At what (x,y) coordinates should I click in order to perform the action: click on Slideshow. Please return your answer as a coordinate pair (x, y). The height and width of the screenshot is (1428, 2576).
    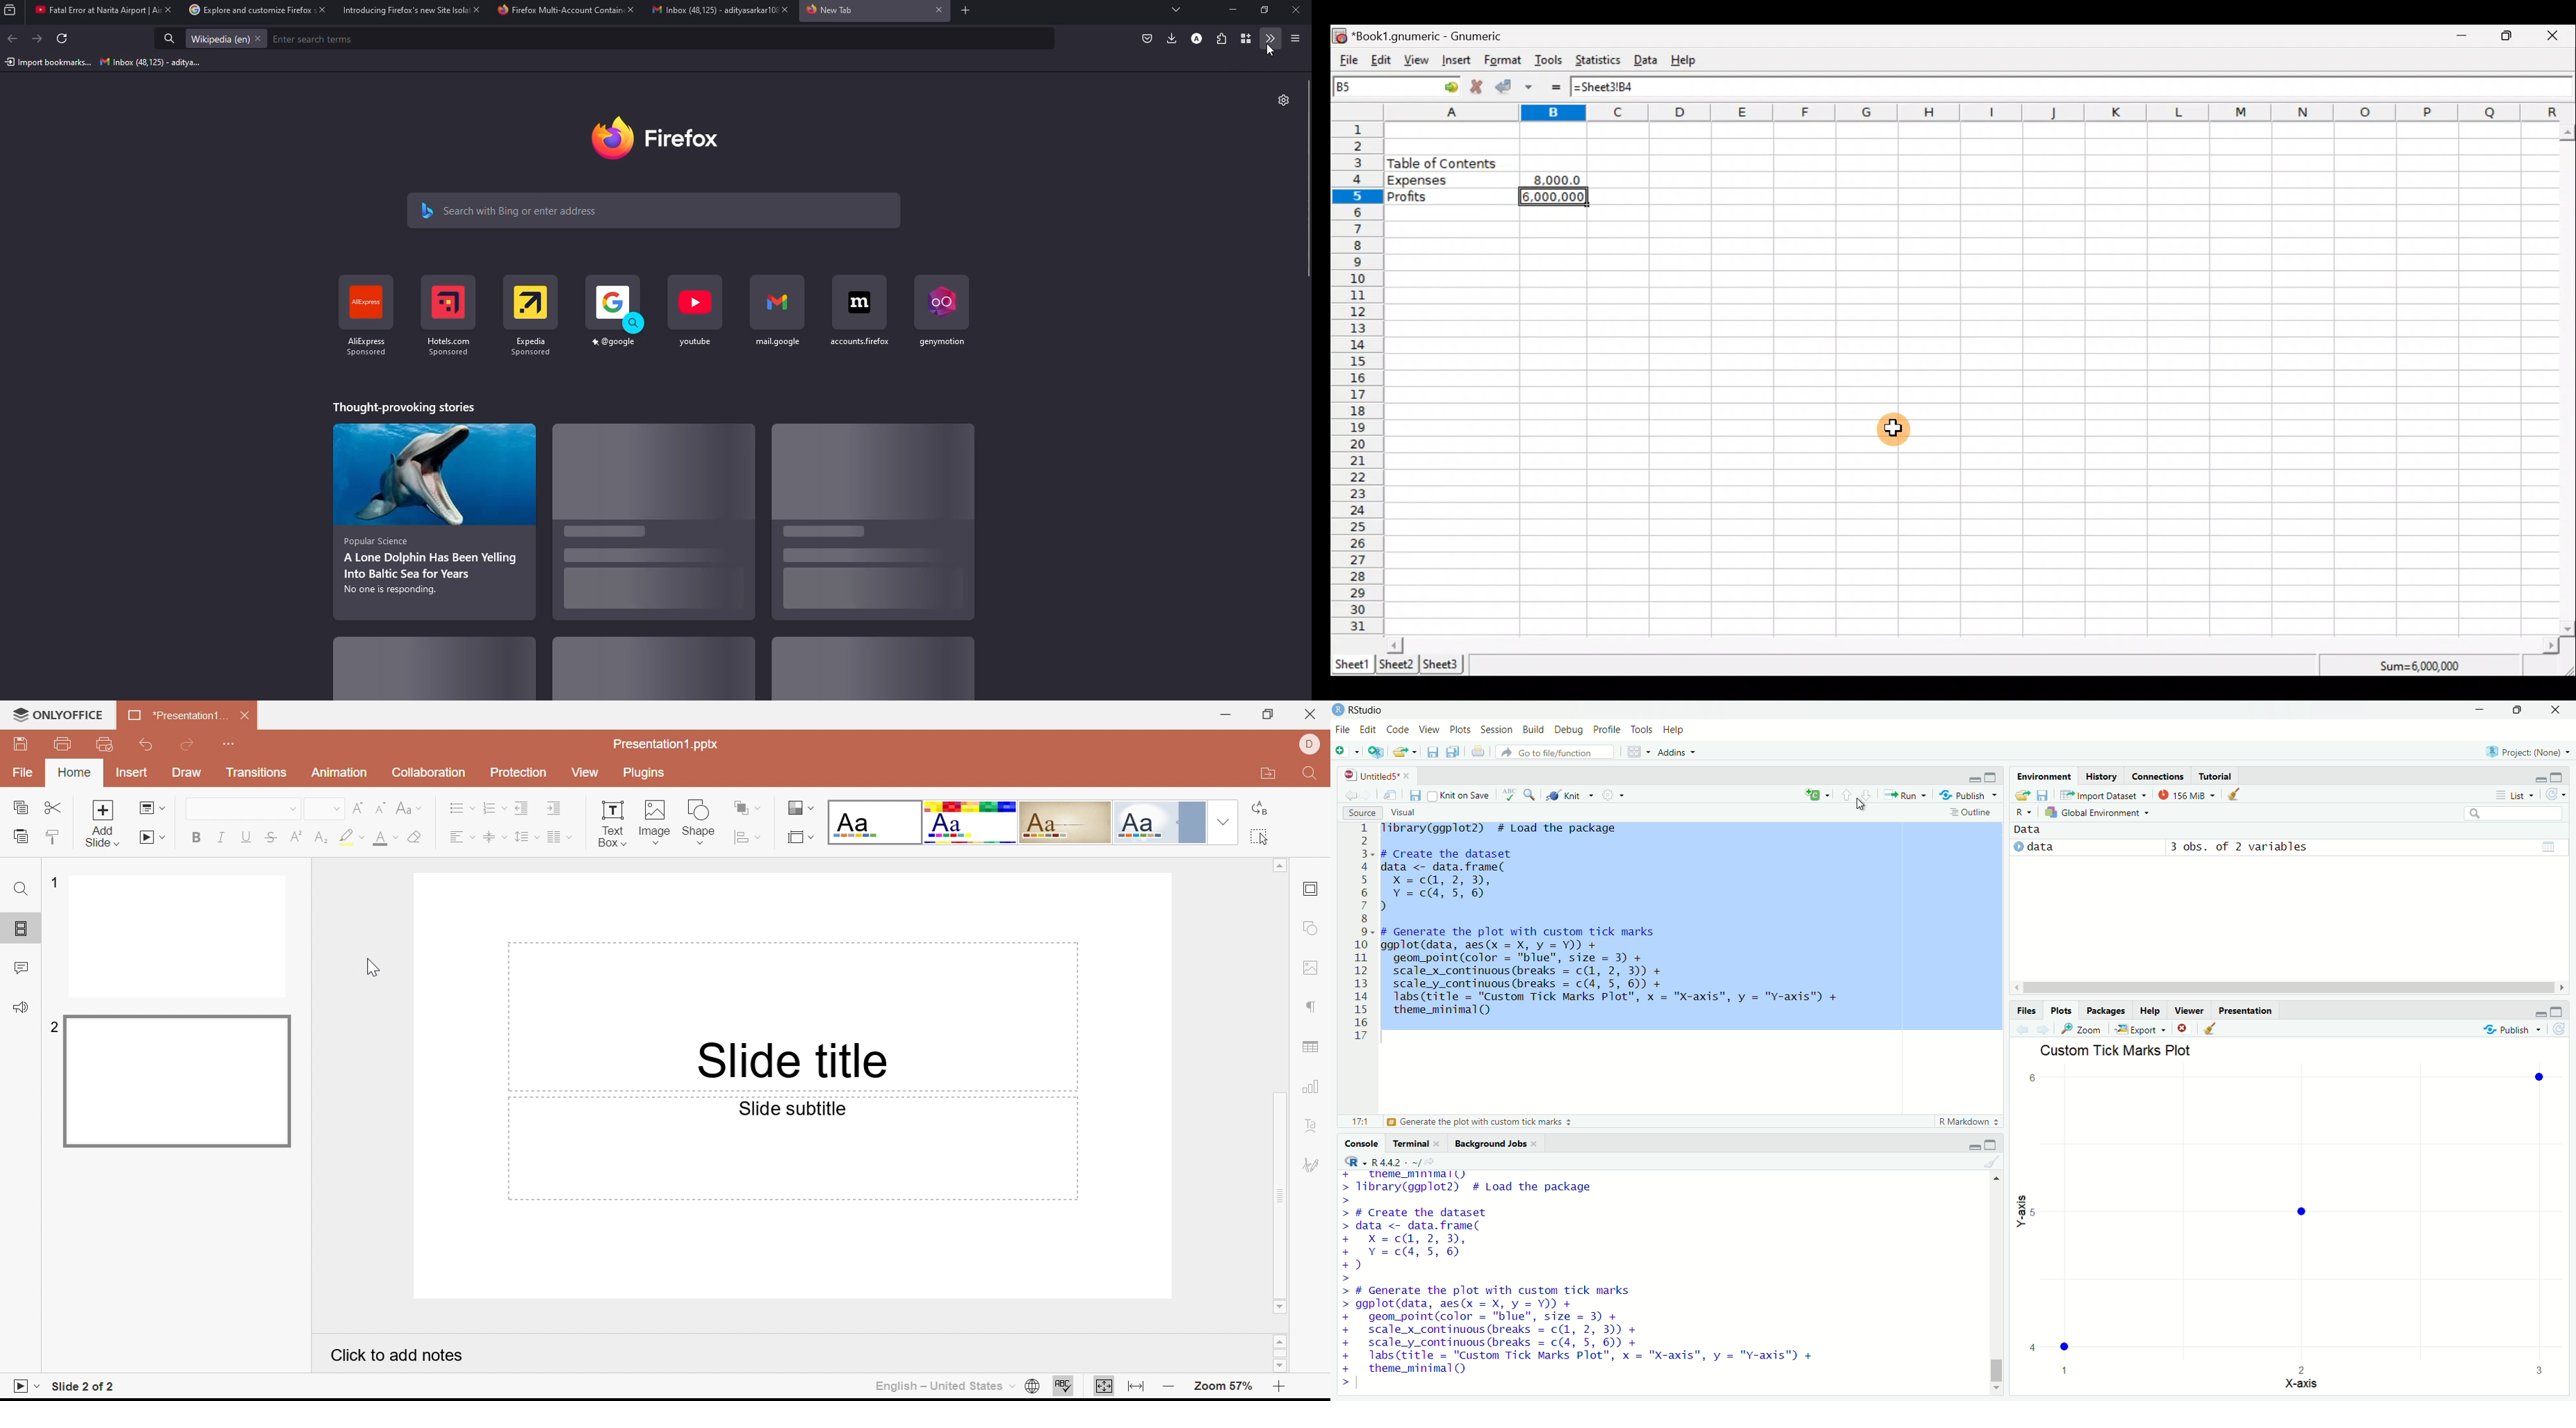
    Looking at the image, I should click on (19, 1387).